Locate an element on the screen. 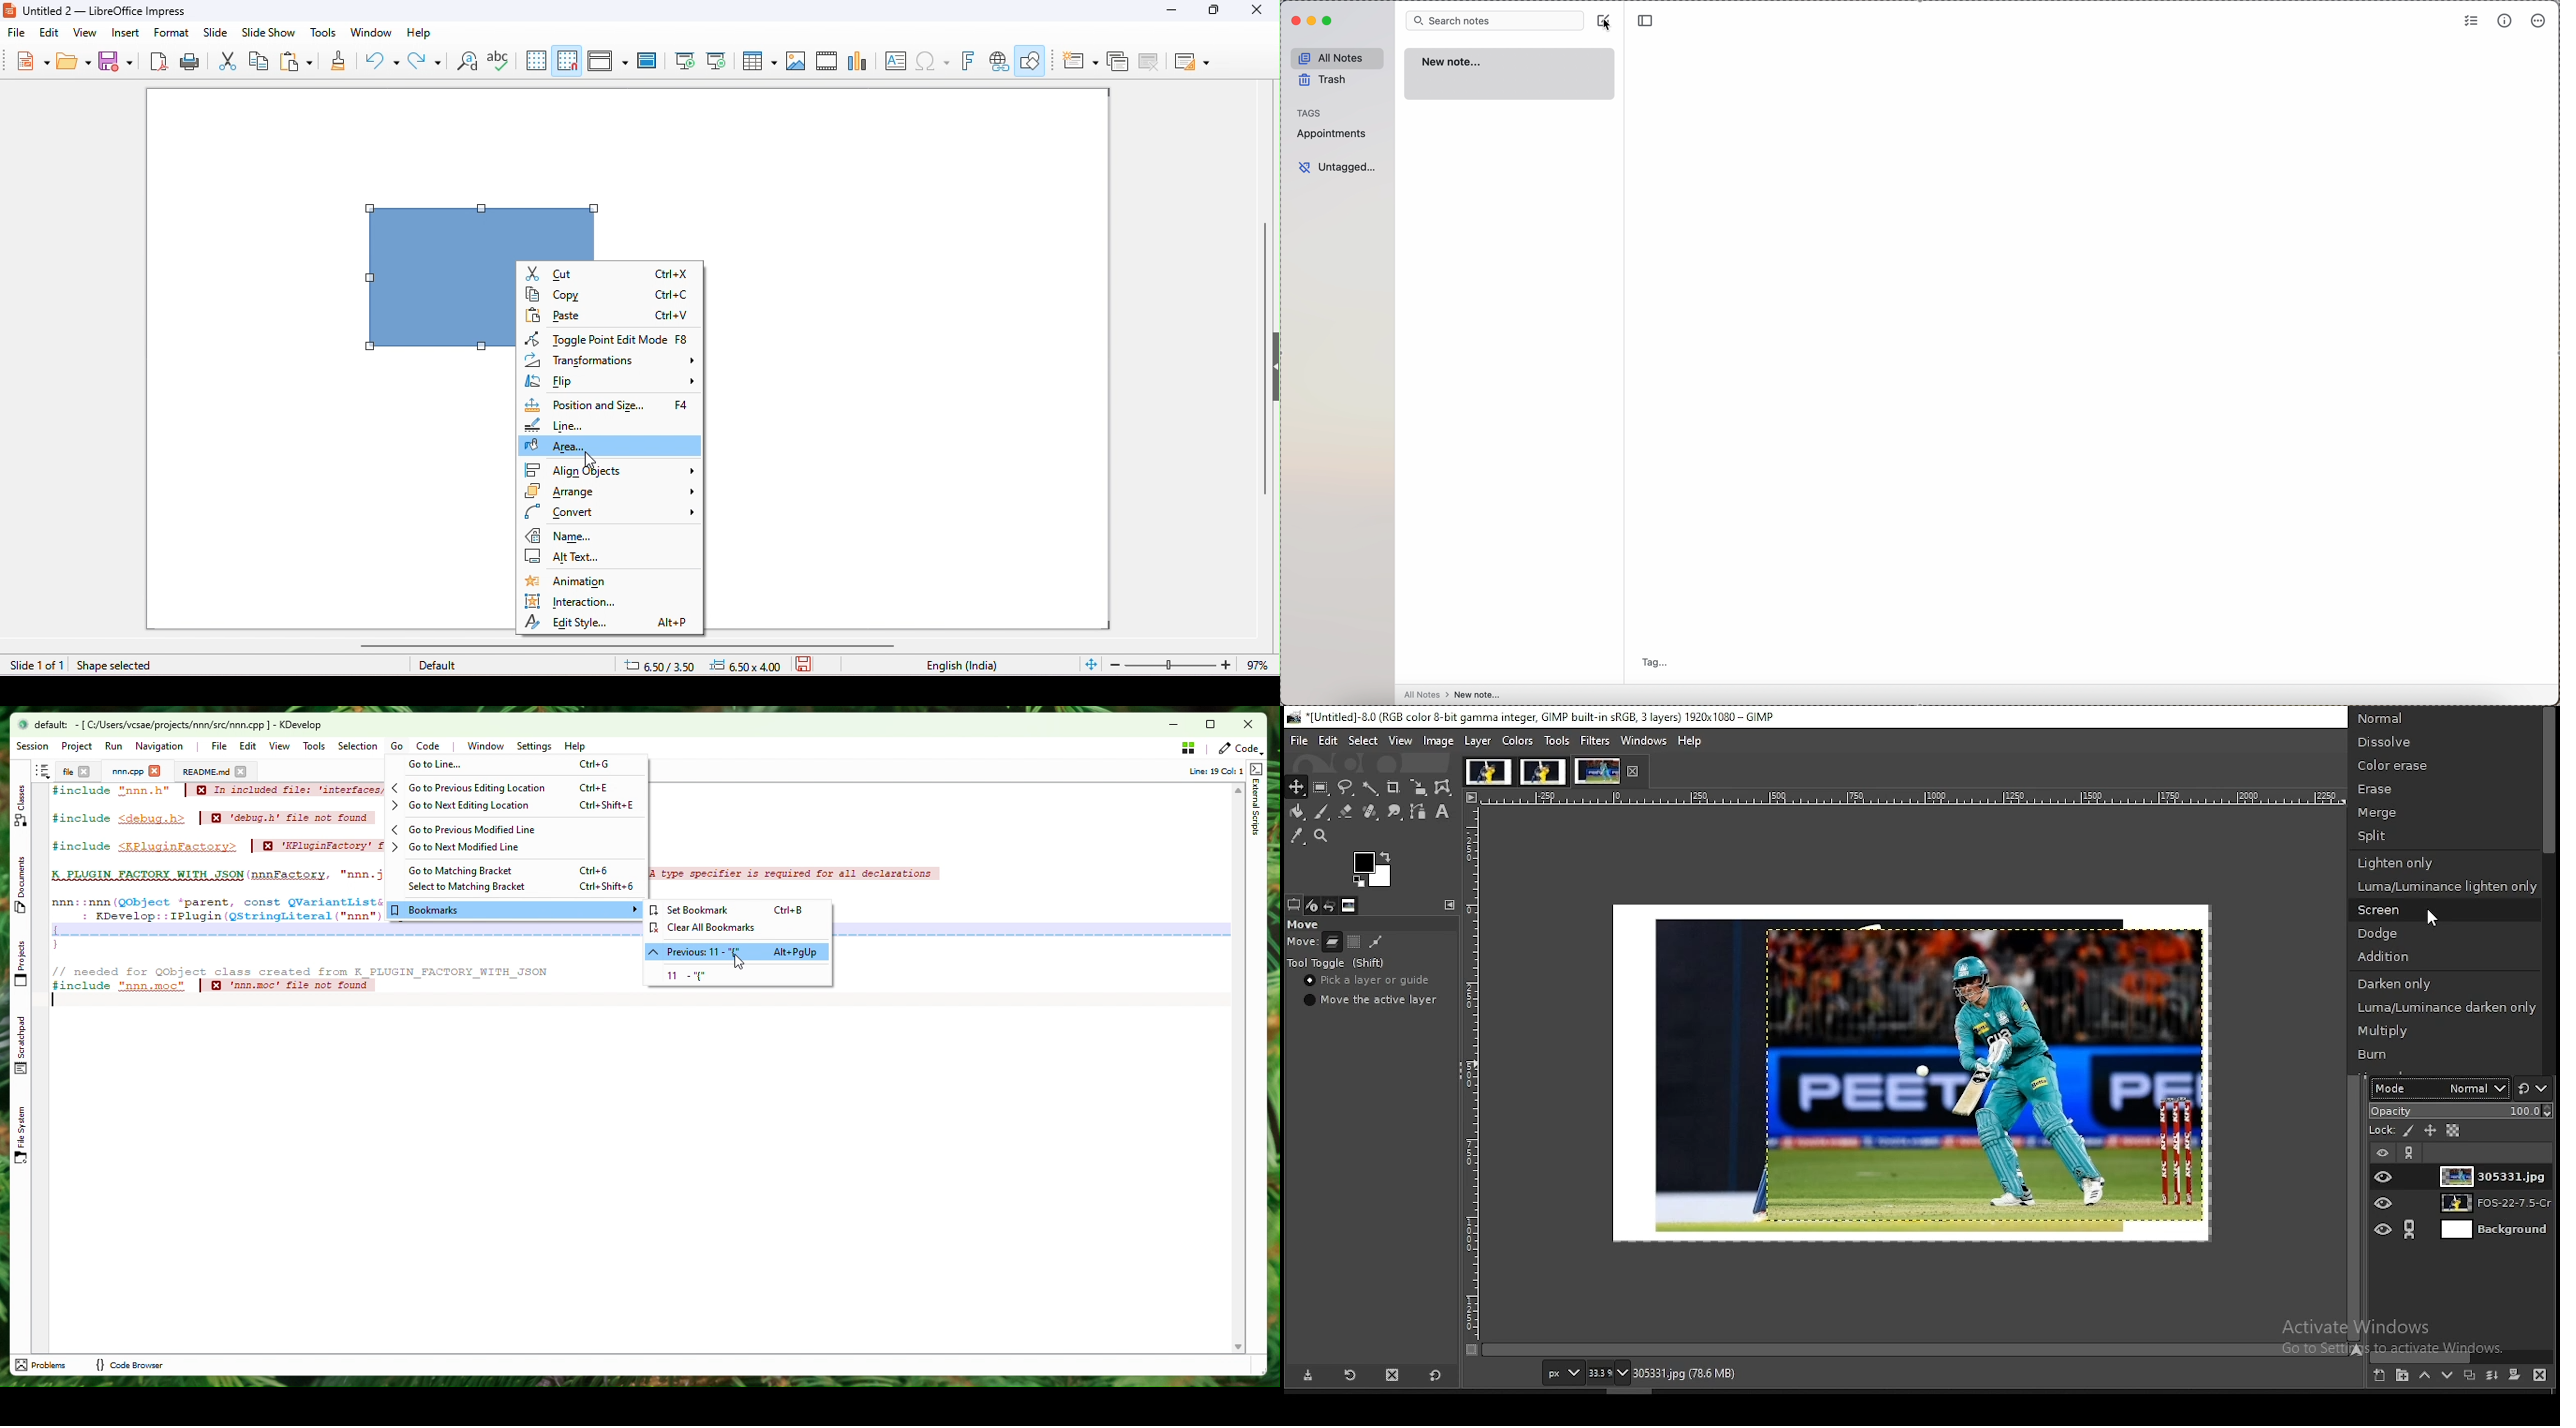  file is located at coordinates (16, 33).